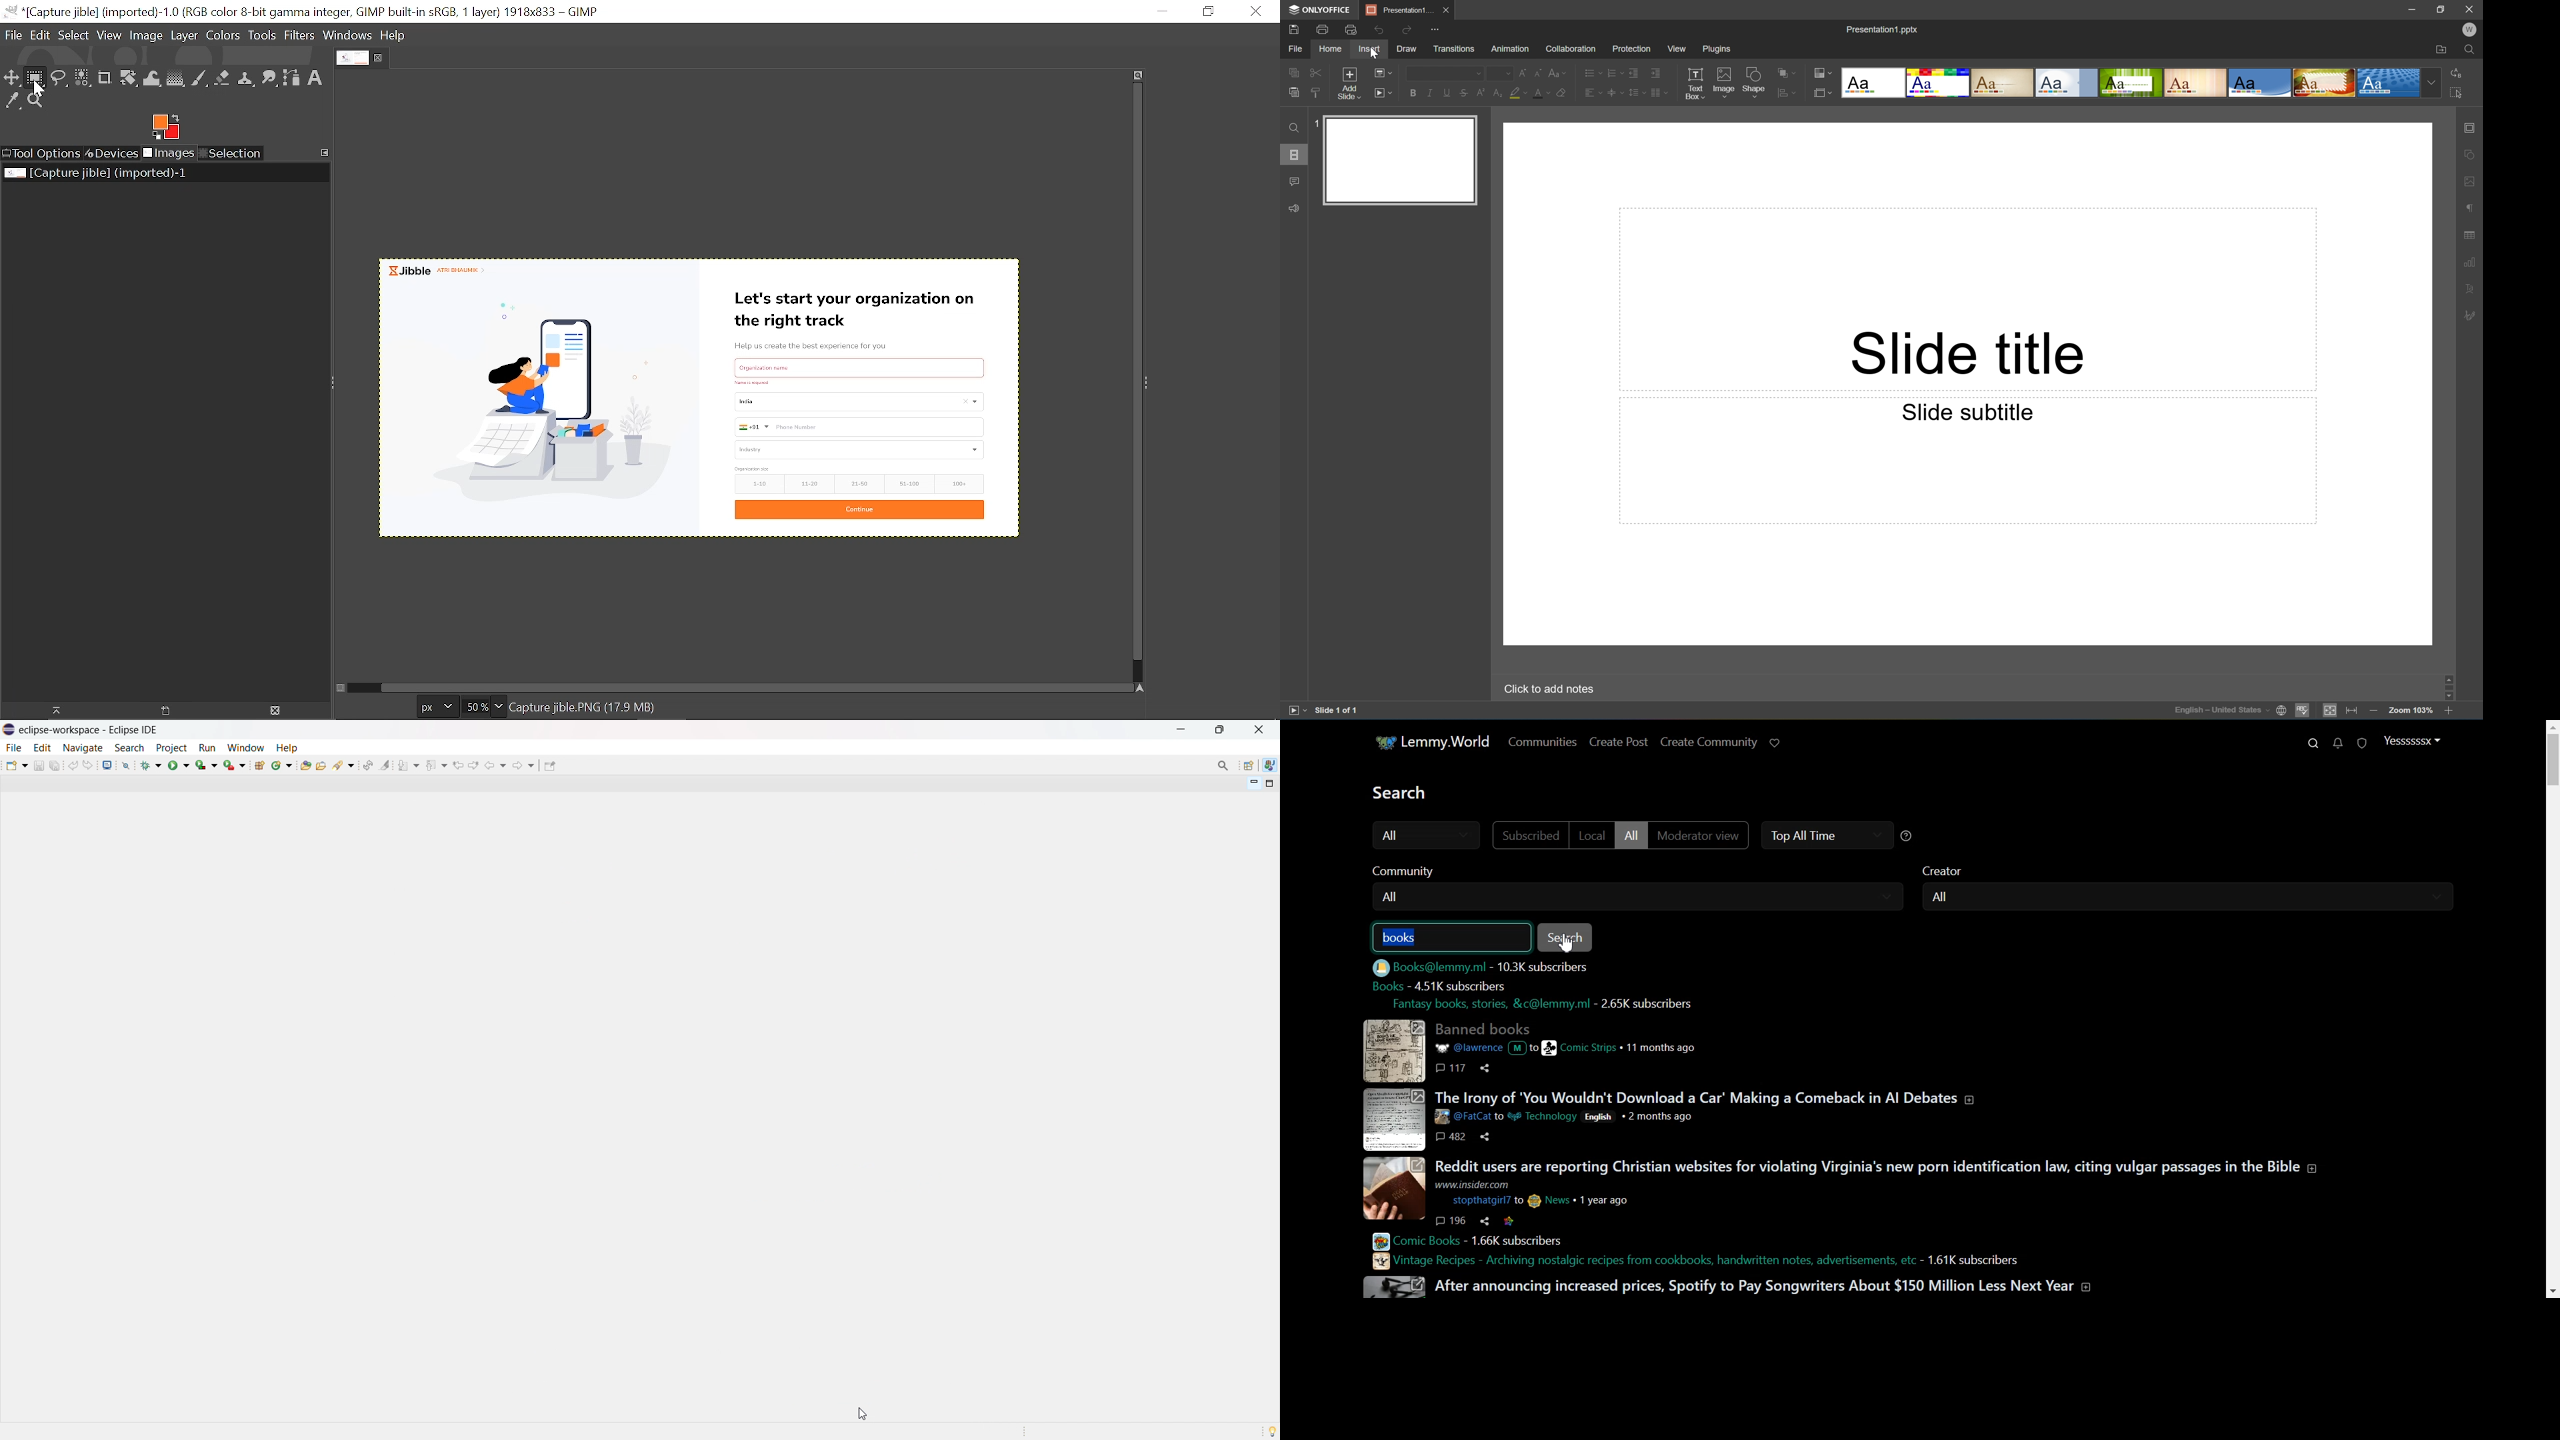  What do you see at coordinates (1518, 92) in the screenshot?
I see `Highlight color` at bounding box center [1518, 92].